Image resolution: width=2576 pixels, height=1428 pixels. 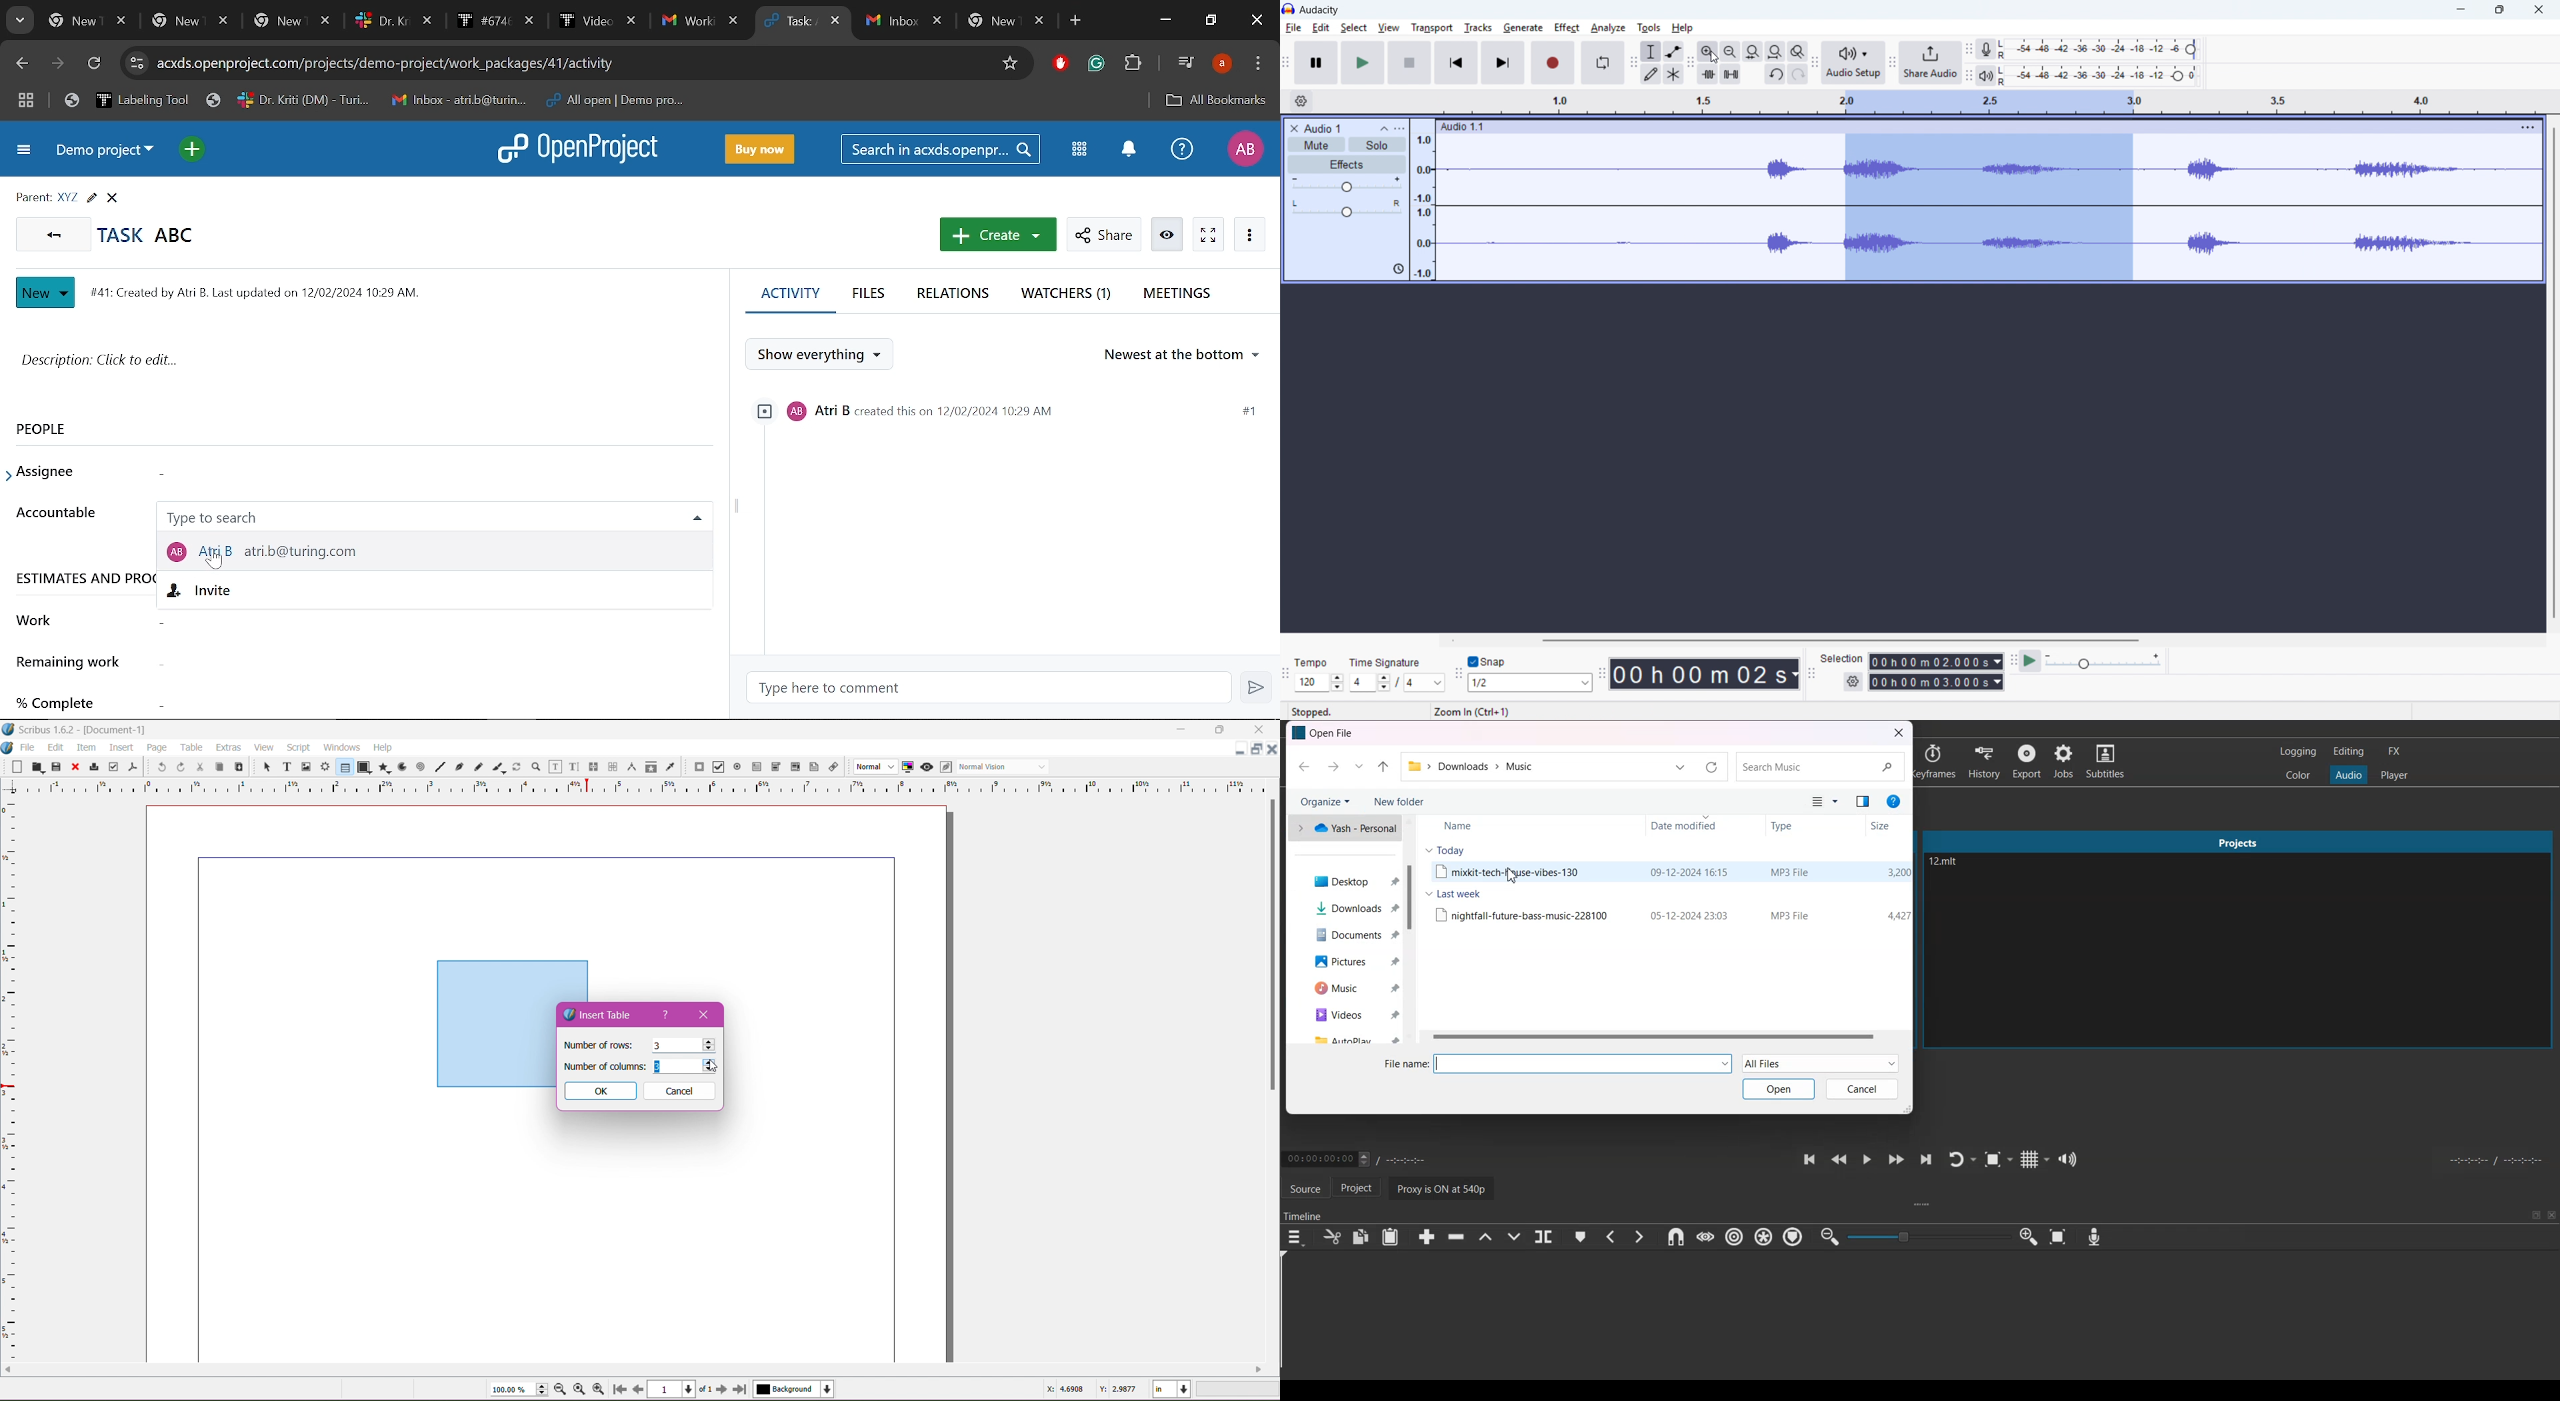 What do you see at coordinates (793, 767) in the screenshot?
I see `Pdf List Box` at bounding box center [793, 767].